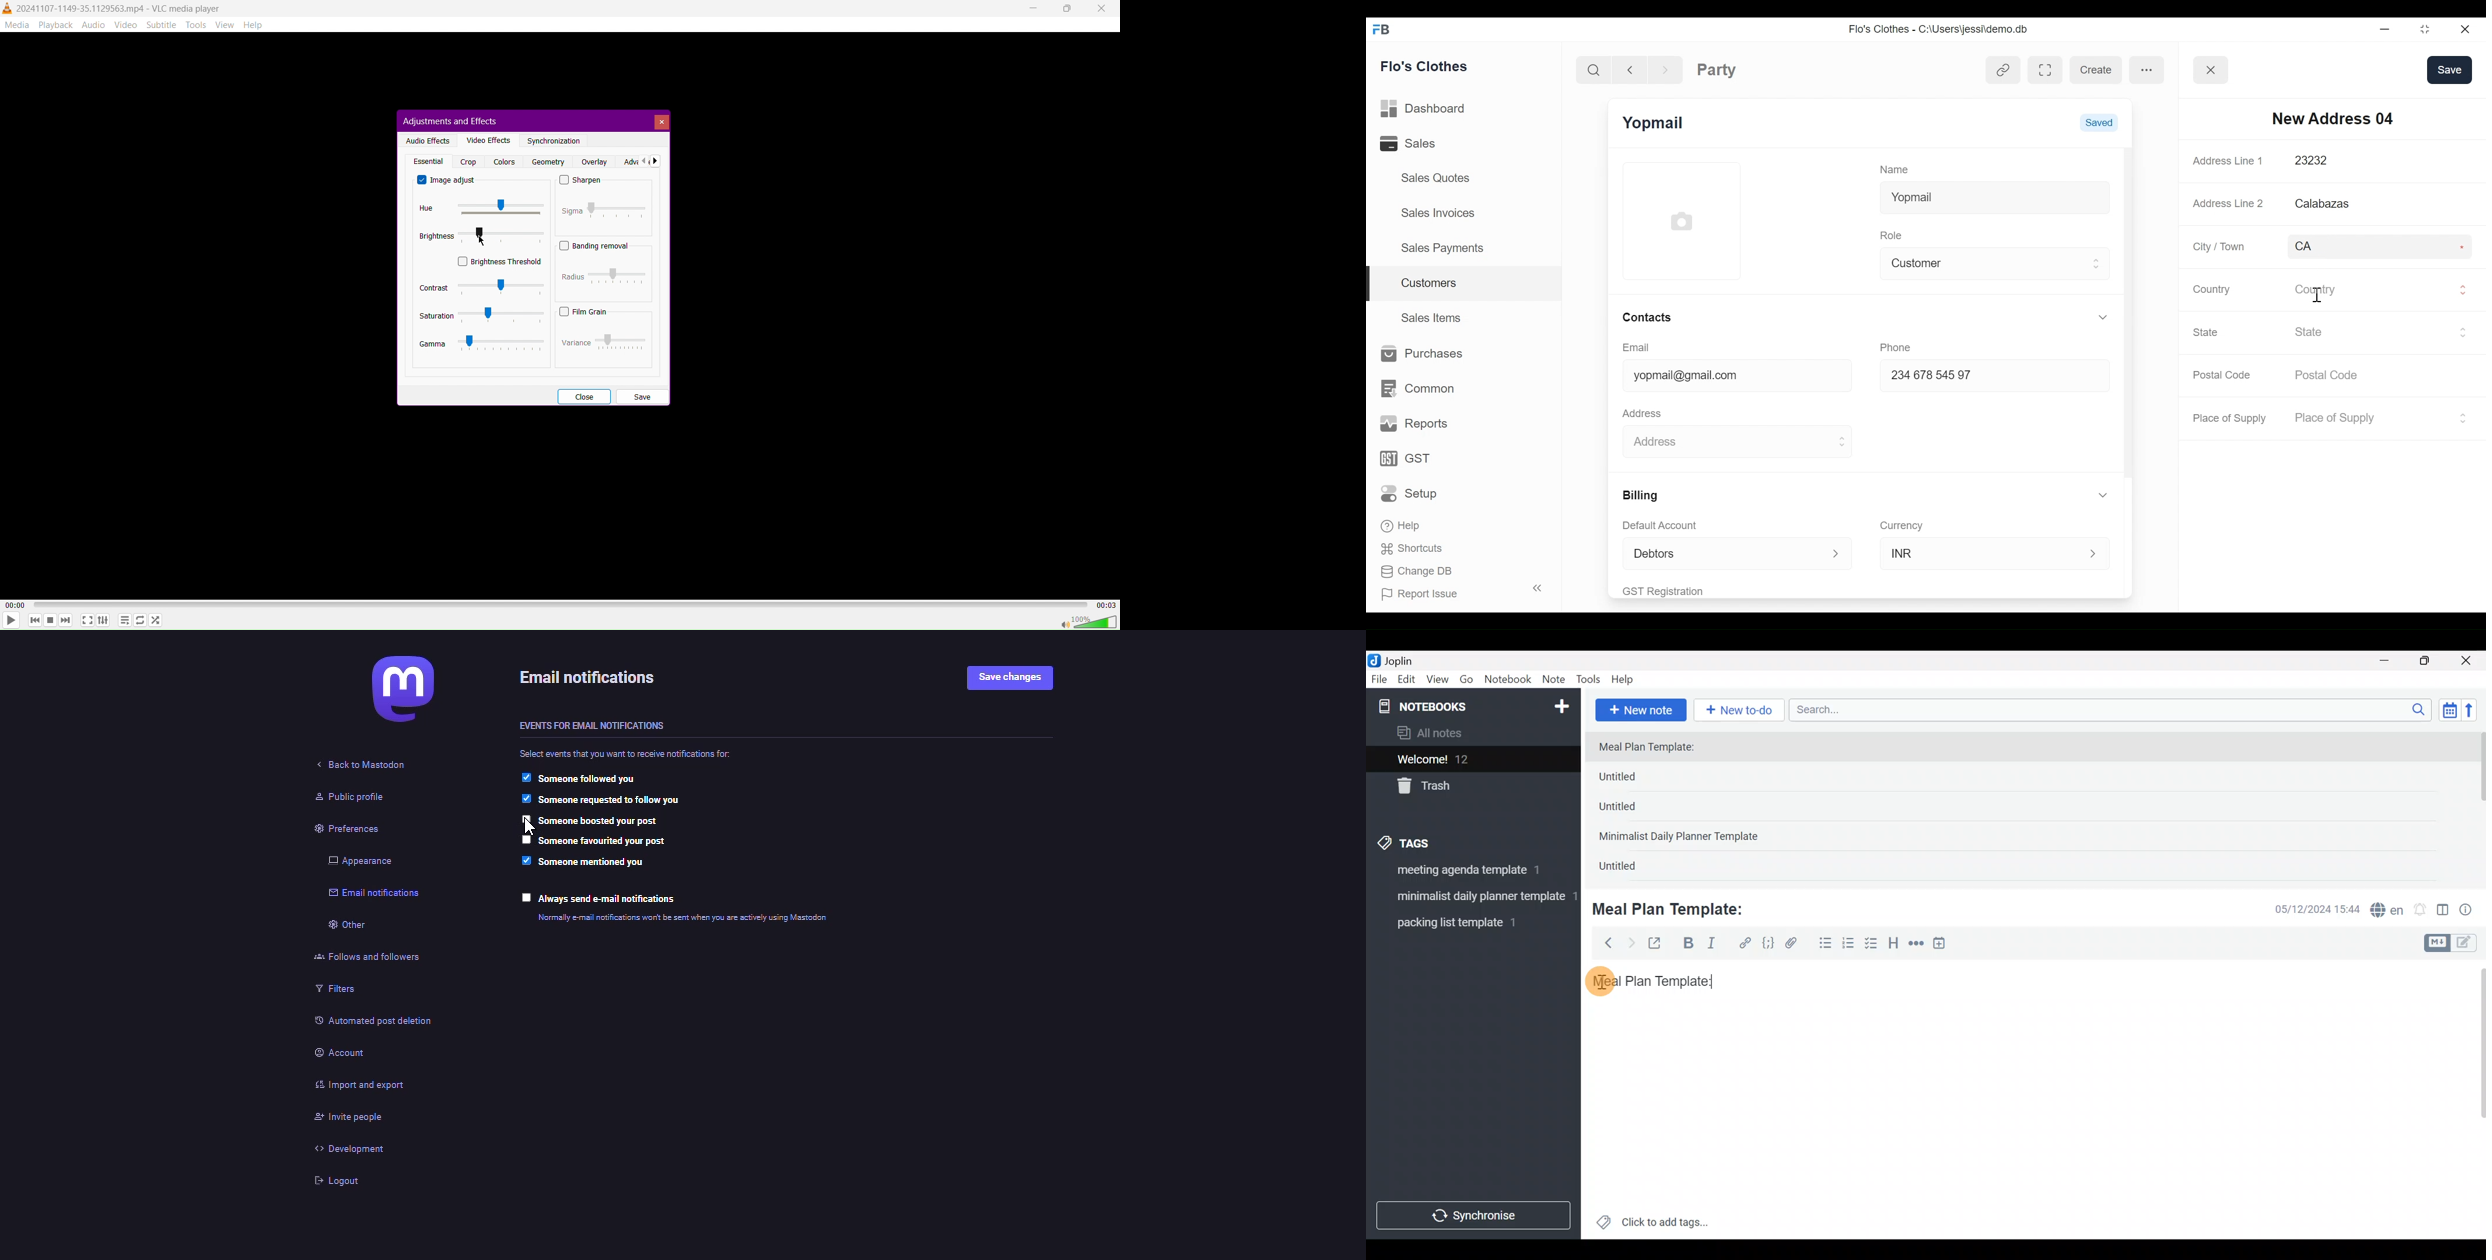 This screenshot has width=2492, height=1260. What do you see at coordinates (1795, 944) in the screenshot?
I see `Attach file` at bounding box center [1795, 944].